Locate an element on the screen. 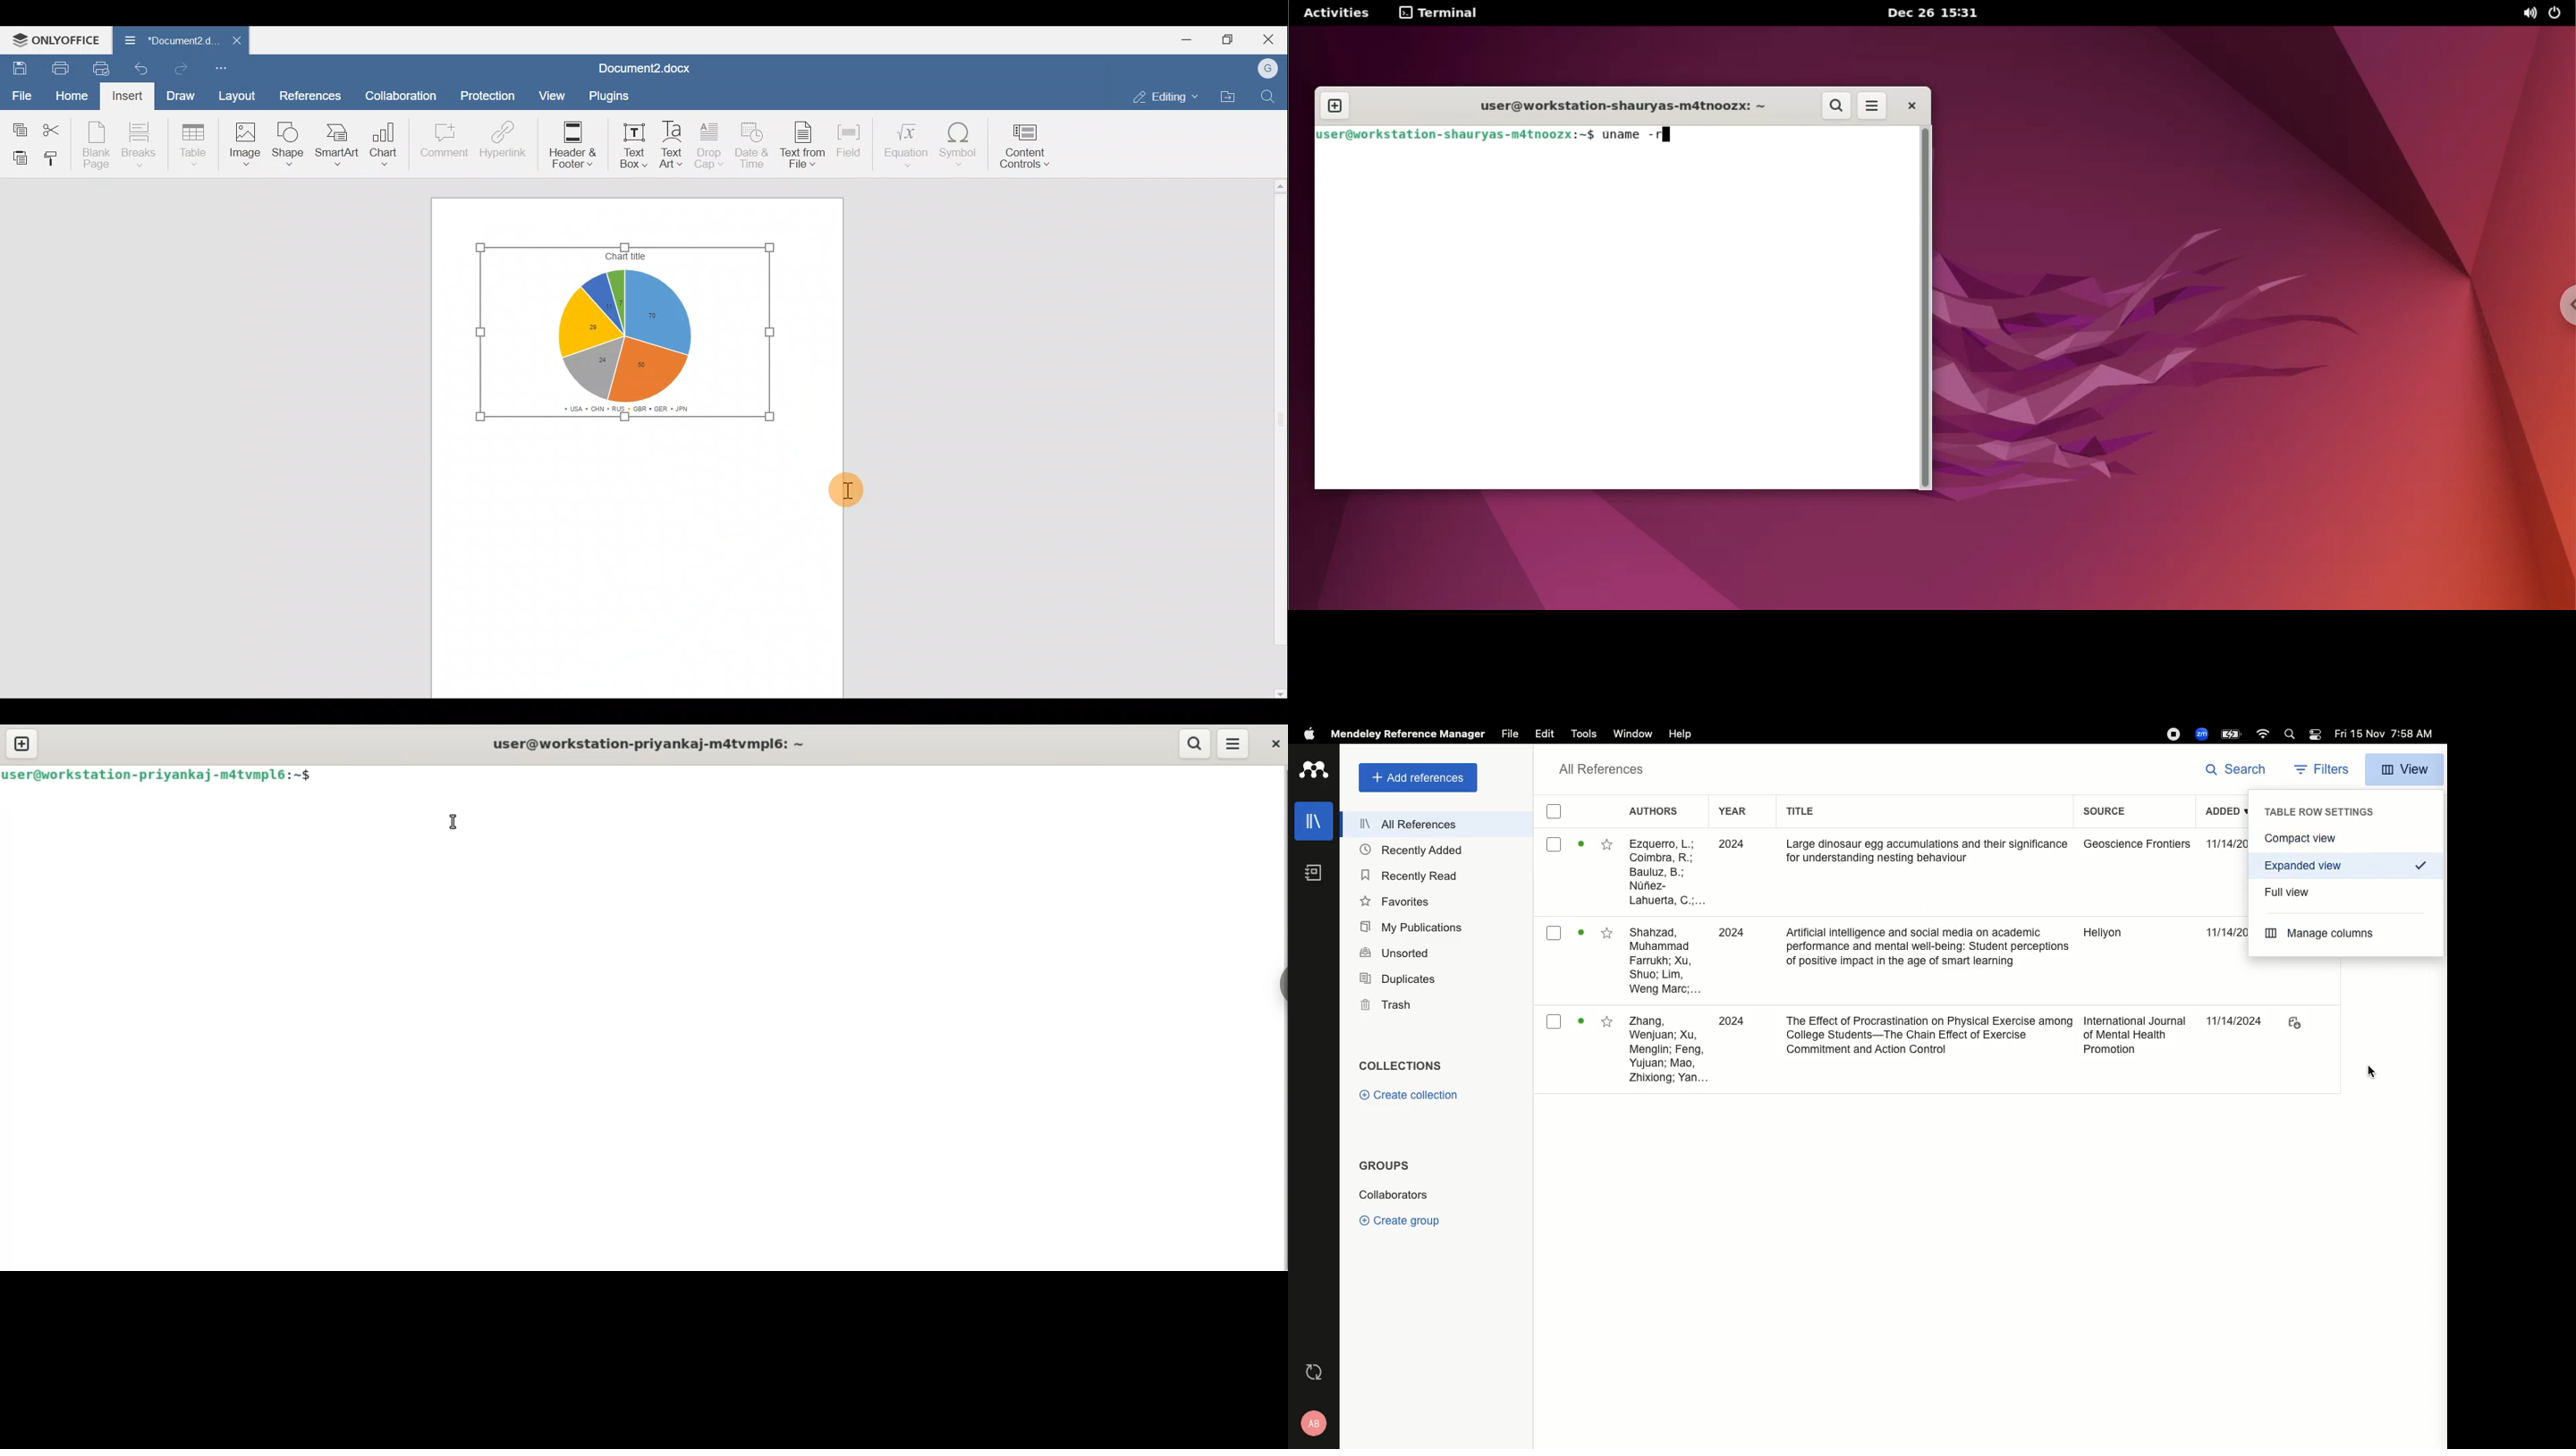 This screenshot has width=2576, height=1456. 11/14/2024 is located at coordinates (2236, 1022).